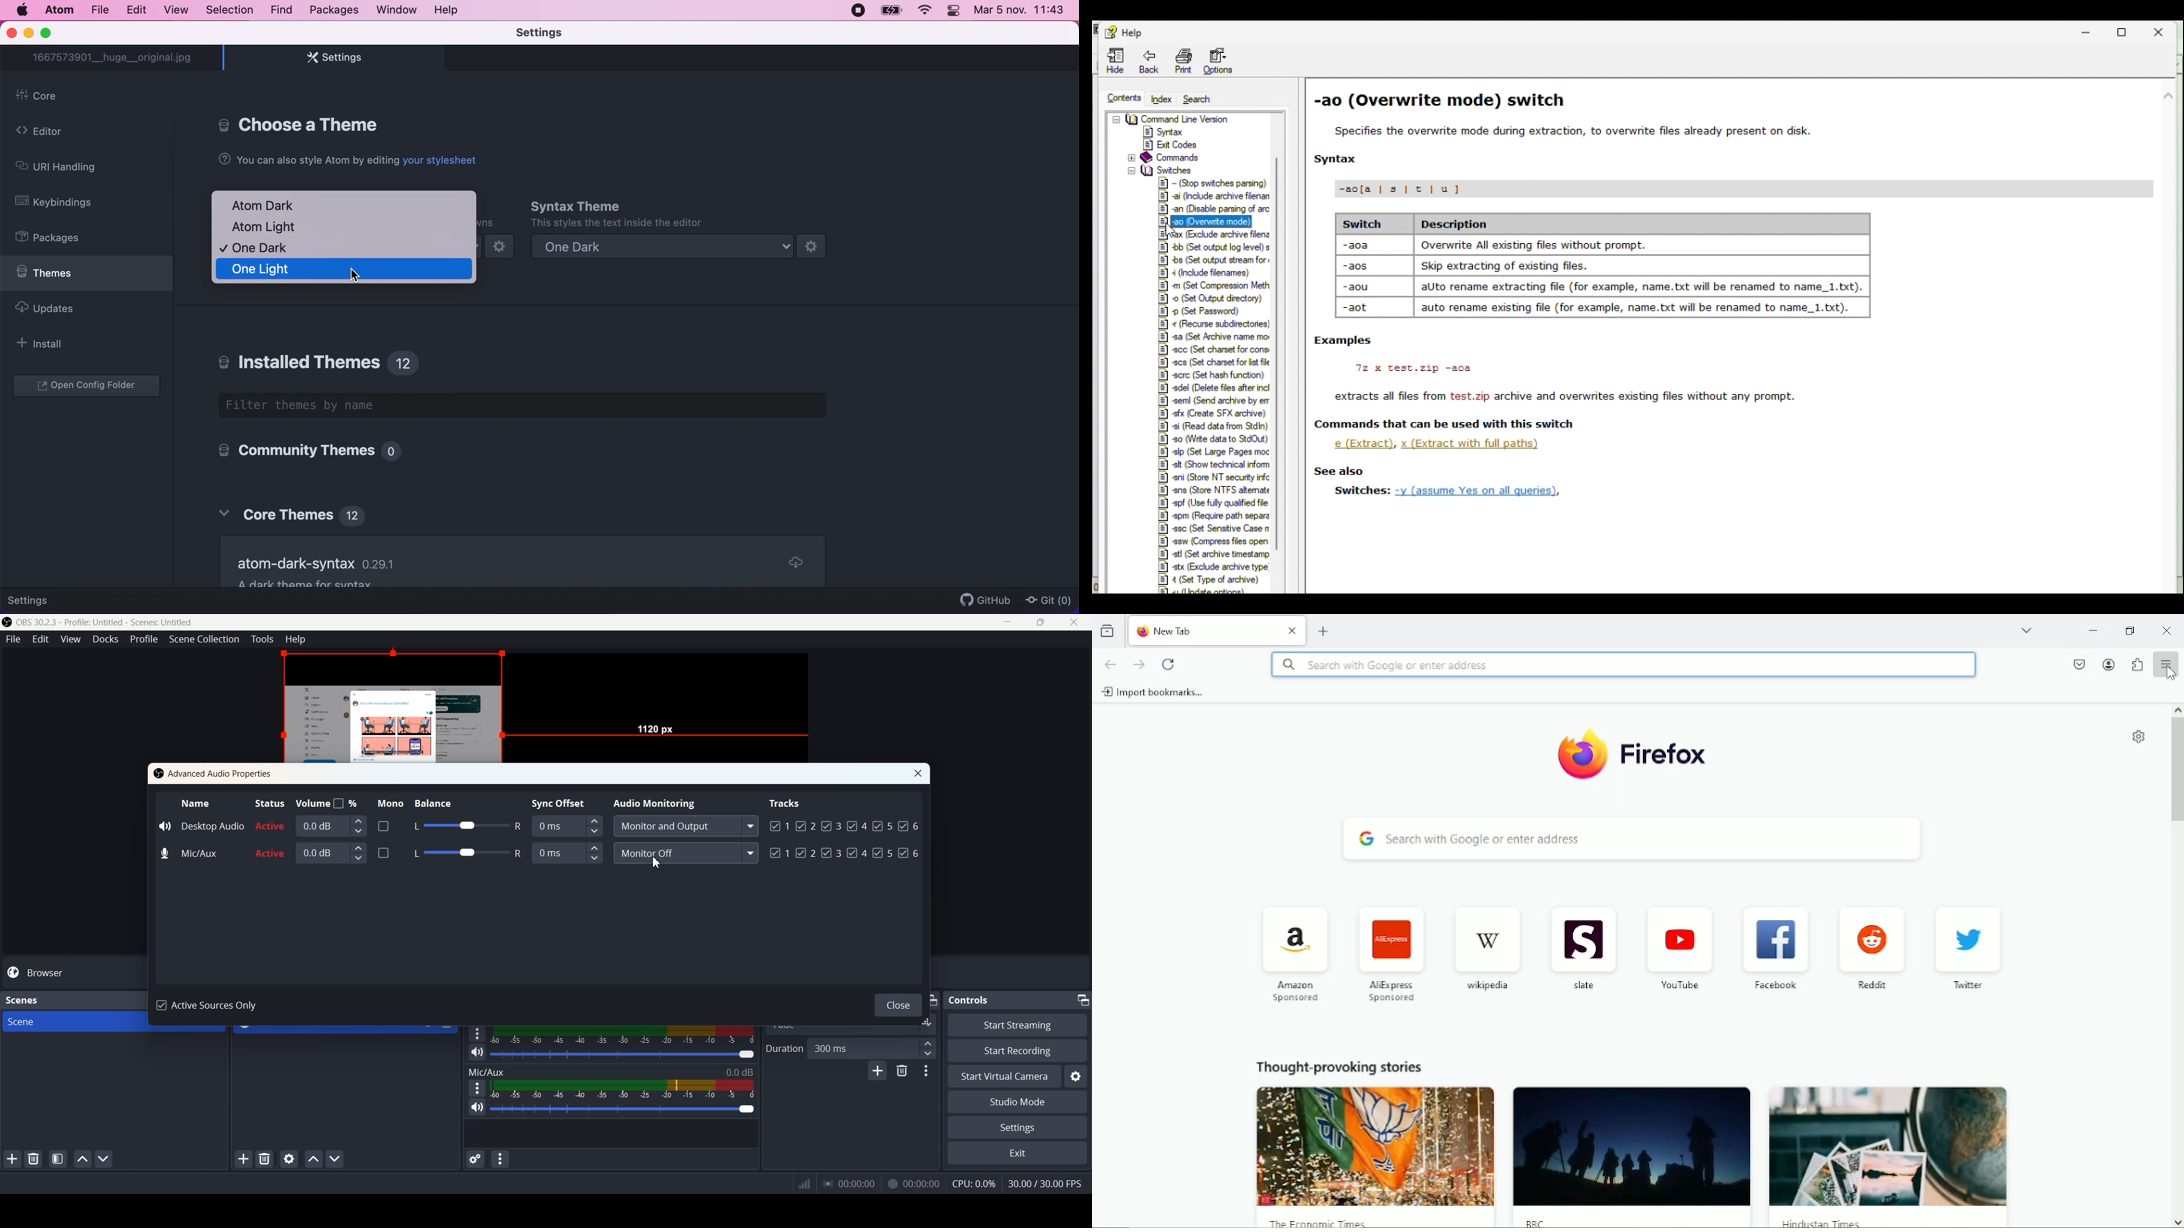 The image size is (2184, 1232). I want to click on New tab, so click(1324, 629).